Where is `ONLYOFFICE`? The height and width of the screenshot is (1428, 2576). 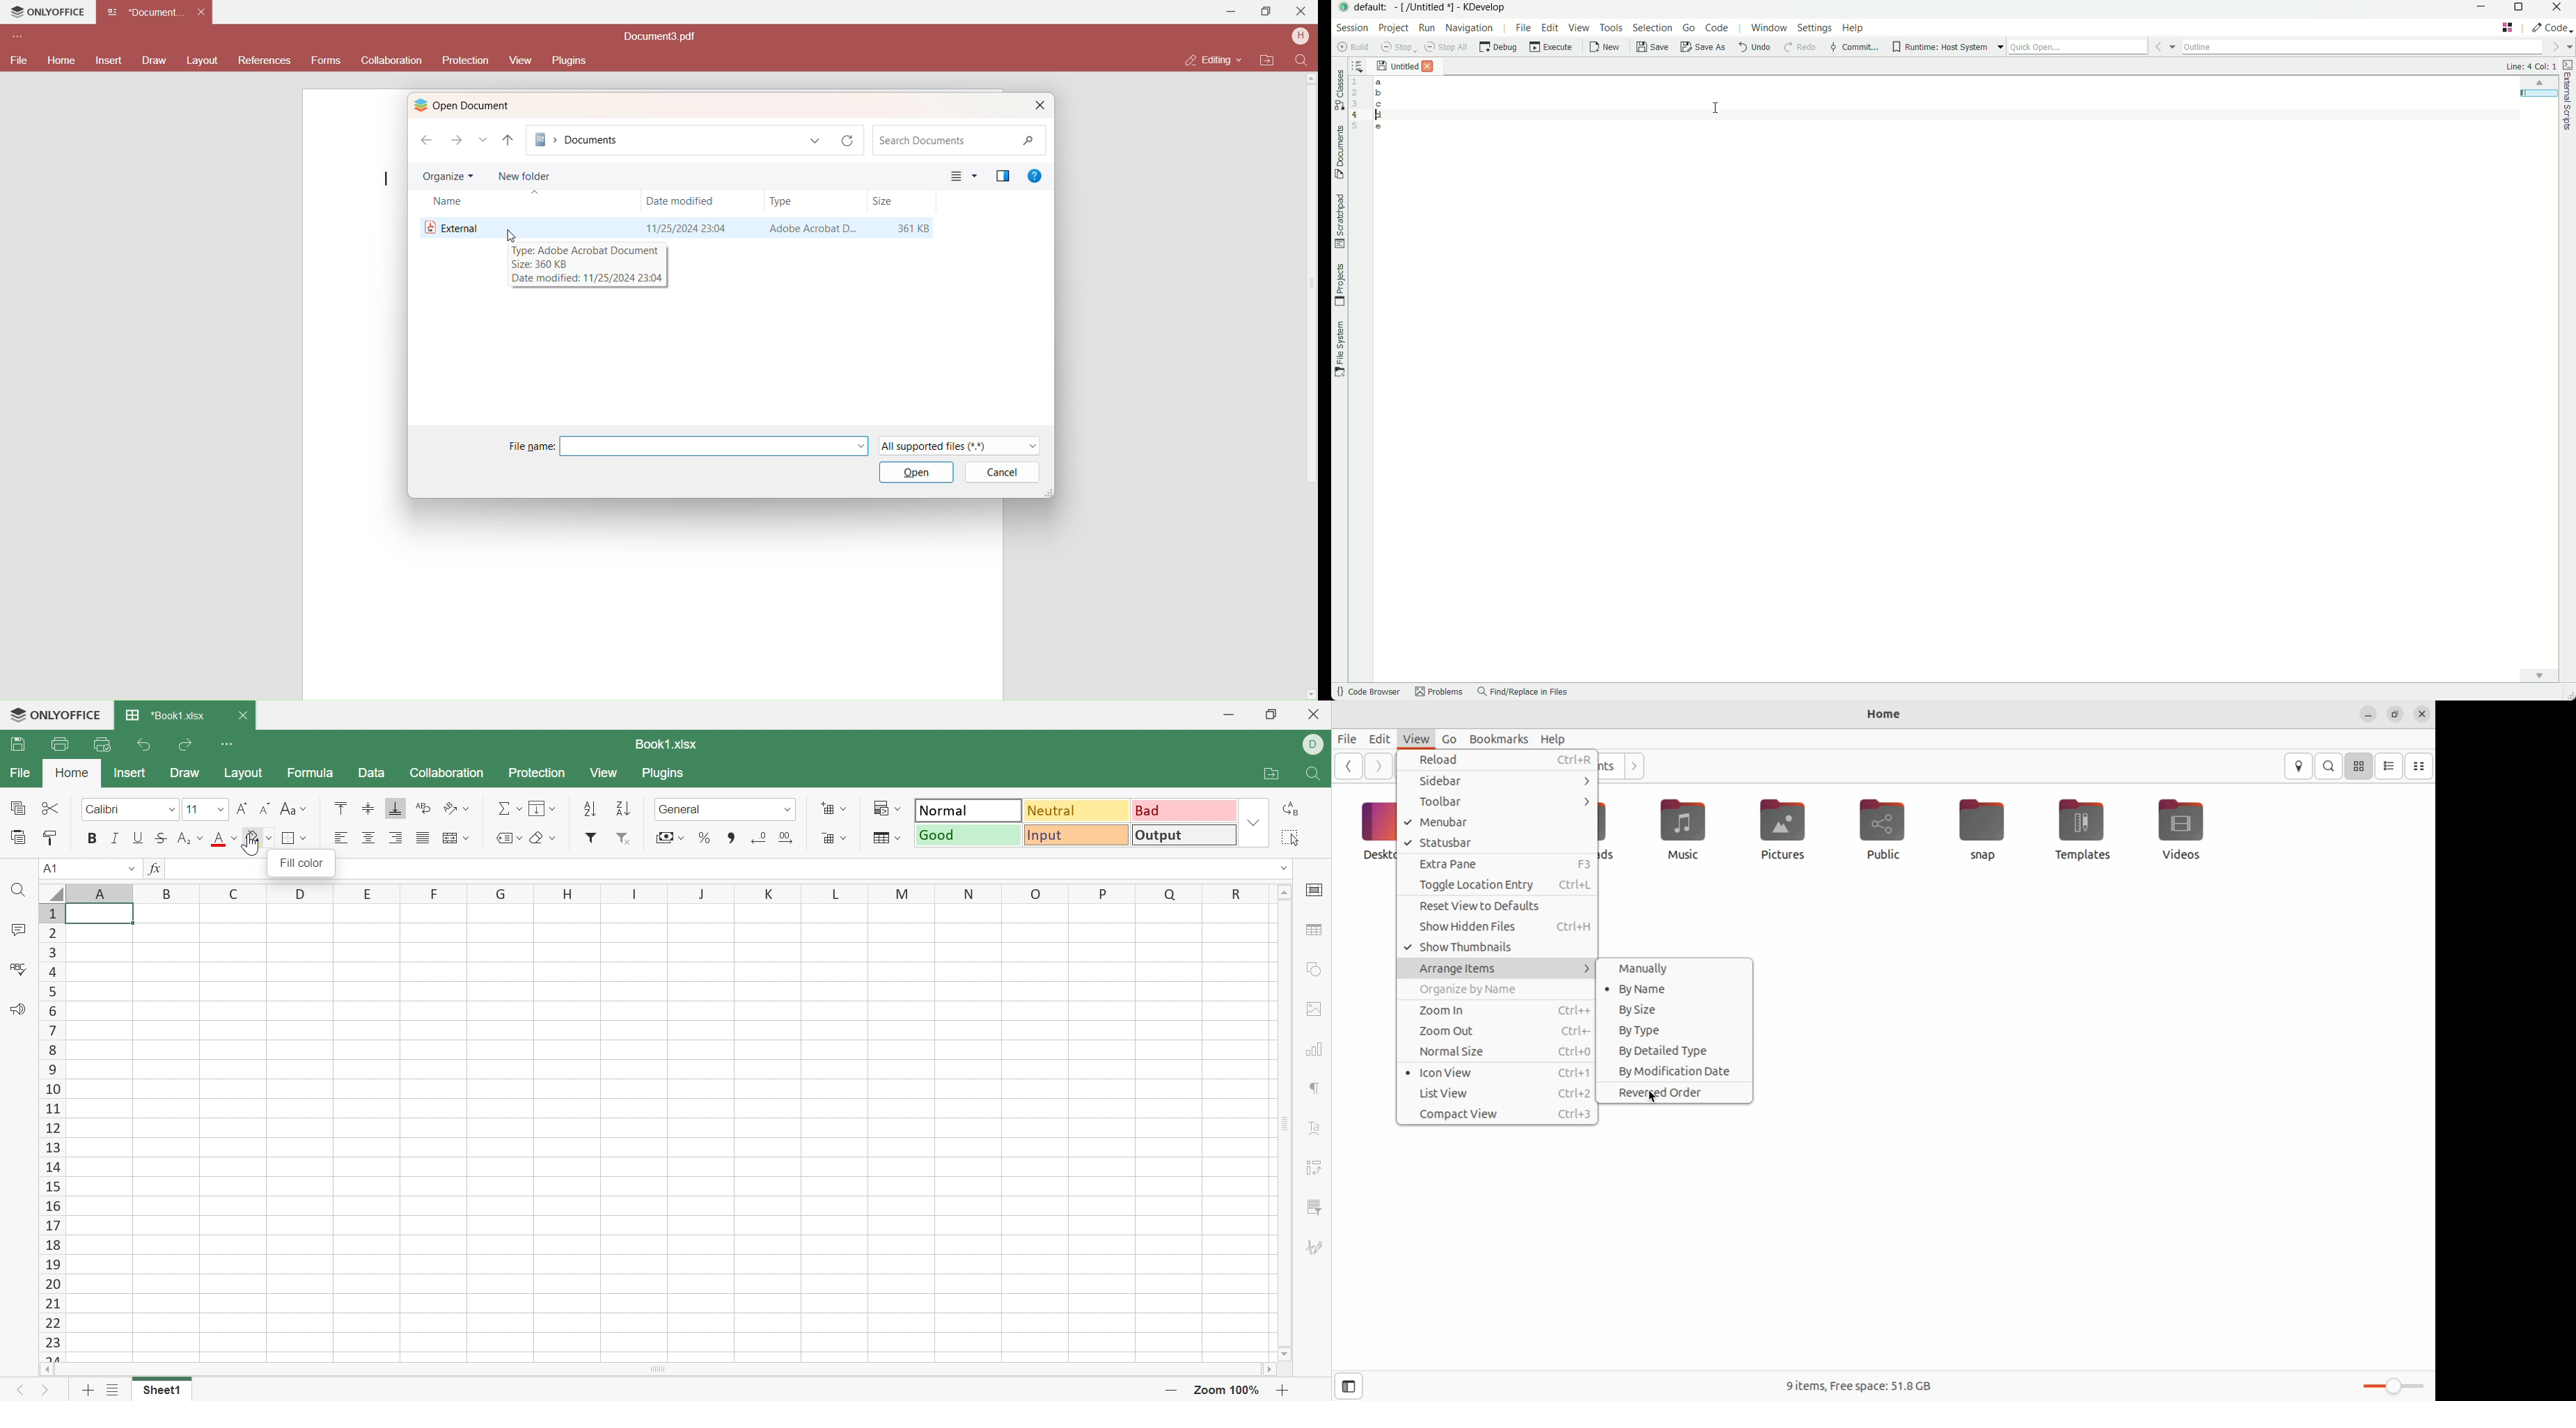
ONLYOFFICE is located at coordinates (55, 714).